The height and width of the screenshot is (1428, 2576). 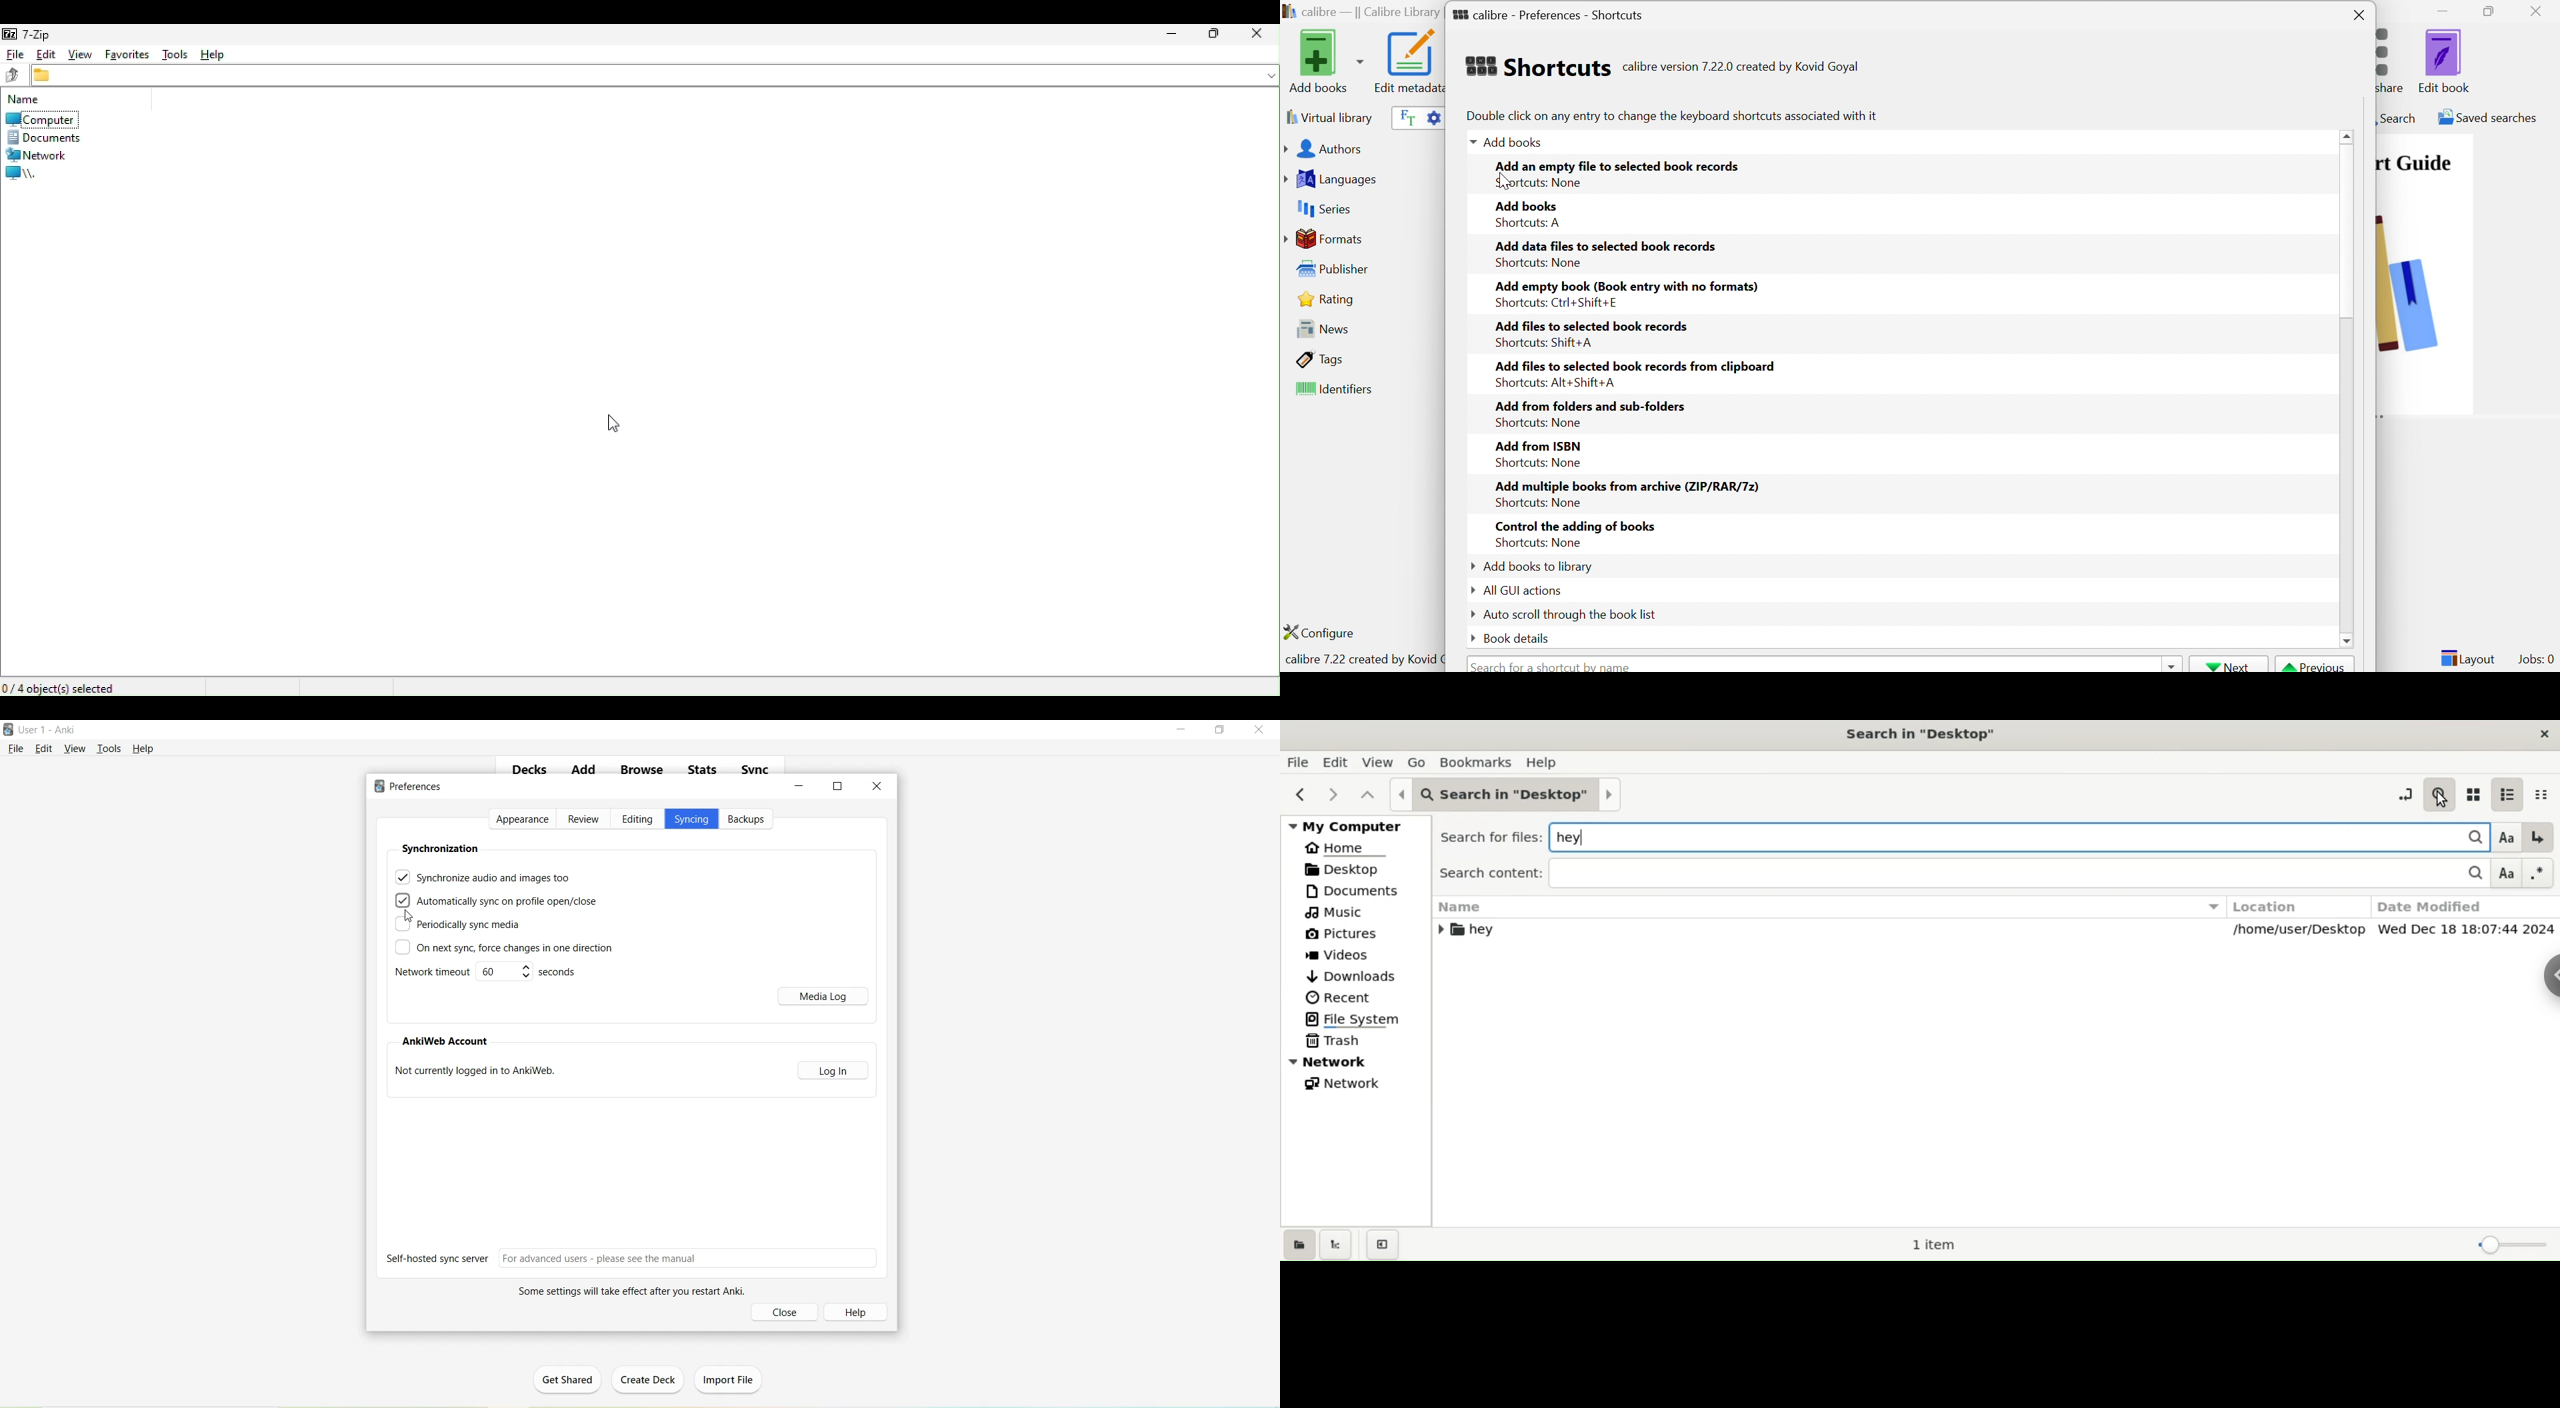 I want to click on Close, so click(x=2359, y=16).